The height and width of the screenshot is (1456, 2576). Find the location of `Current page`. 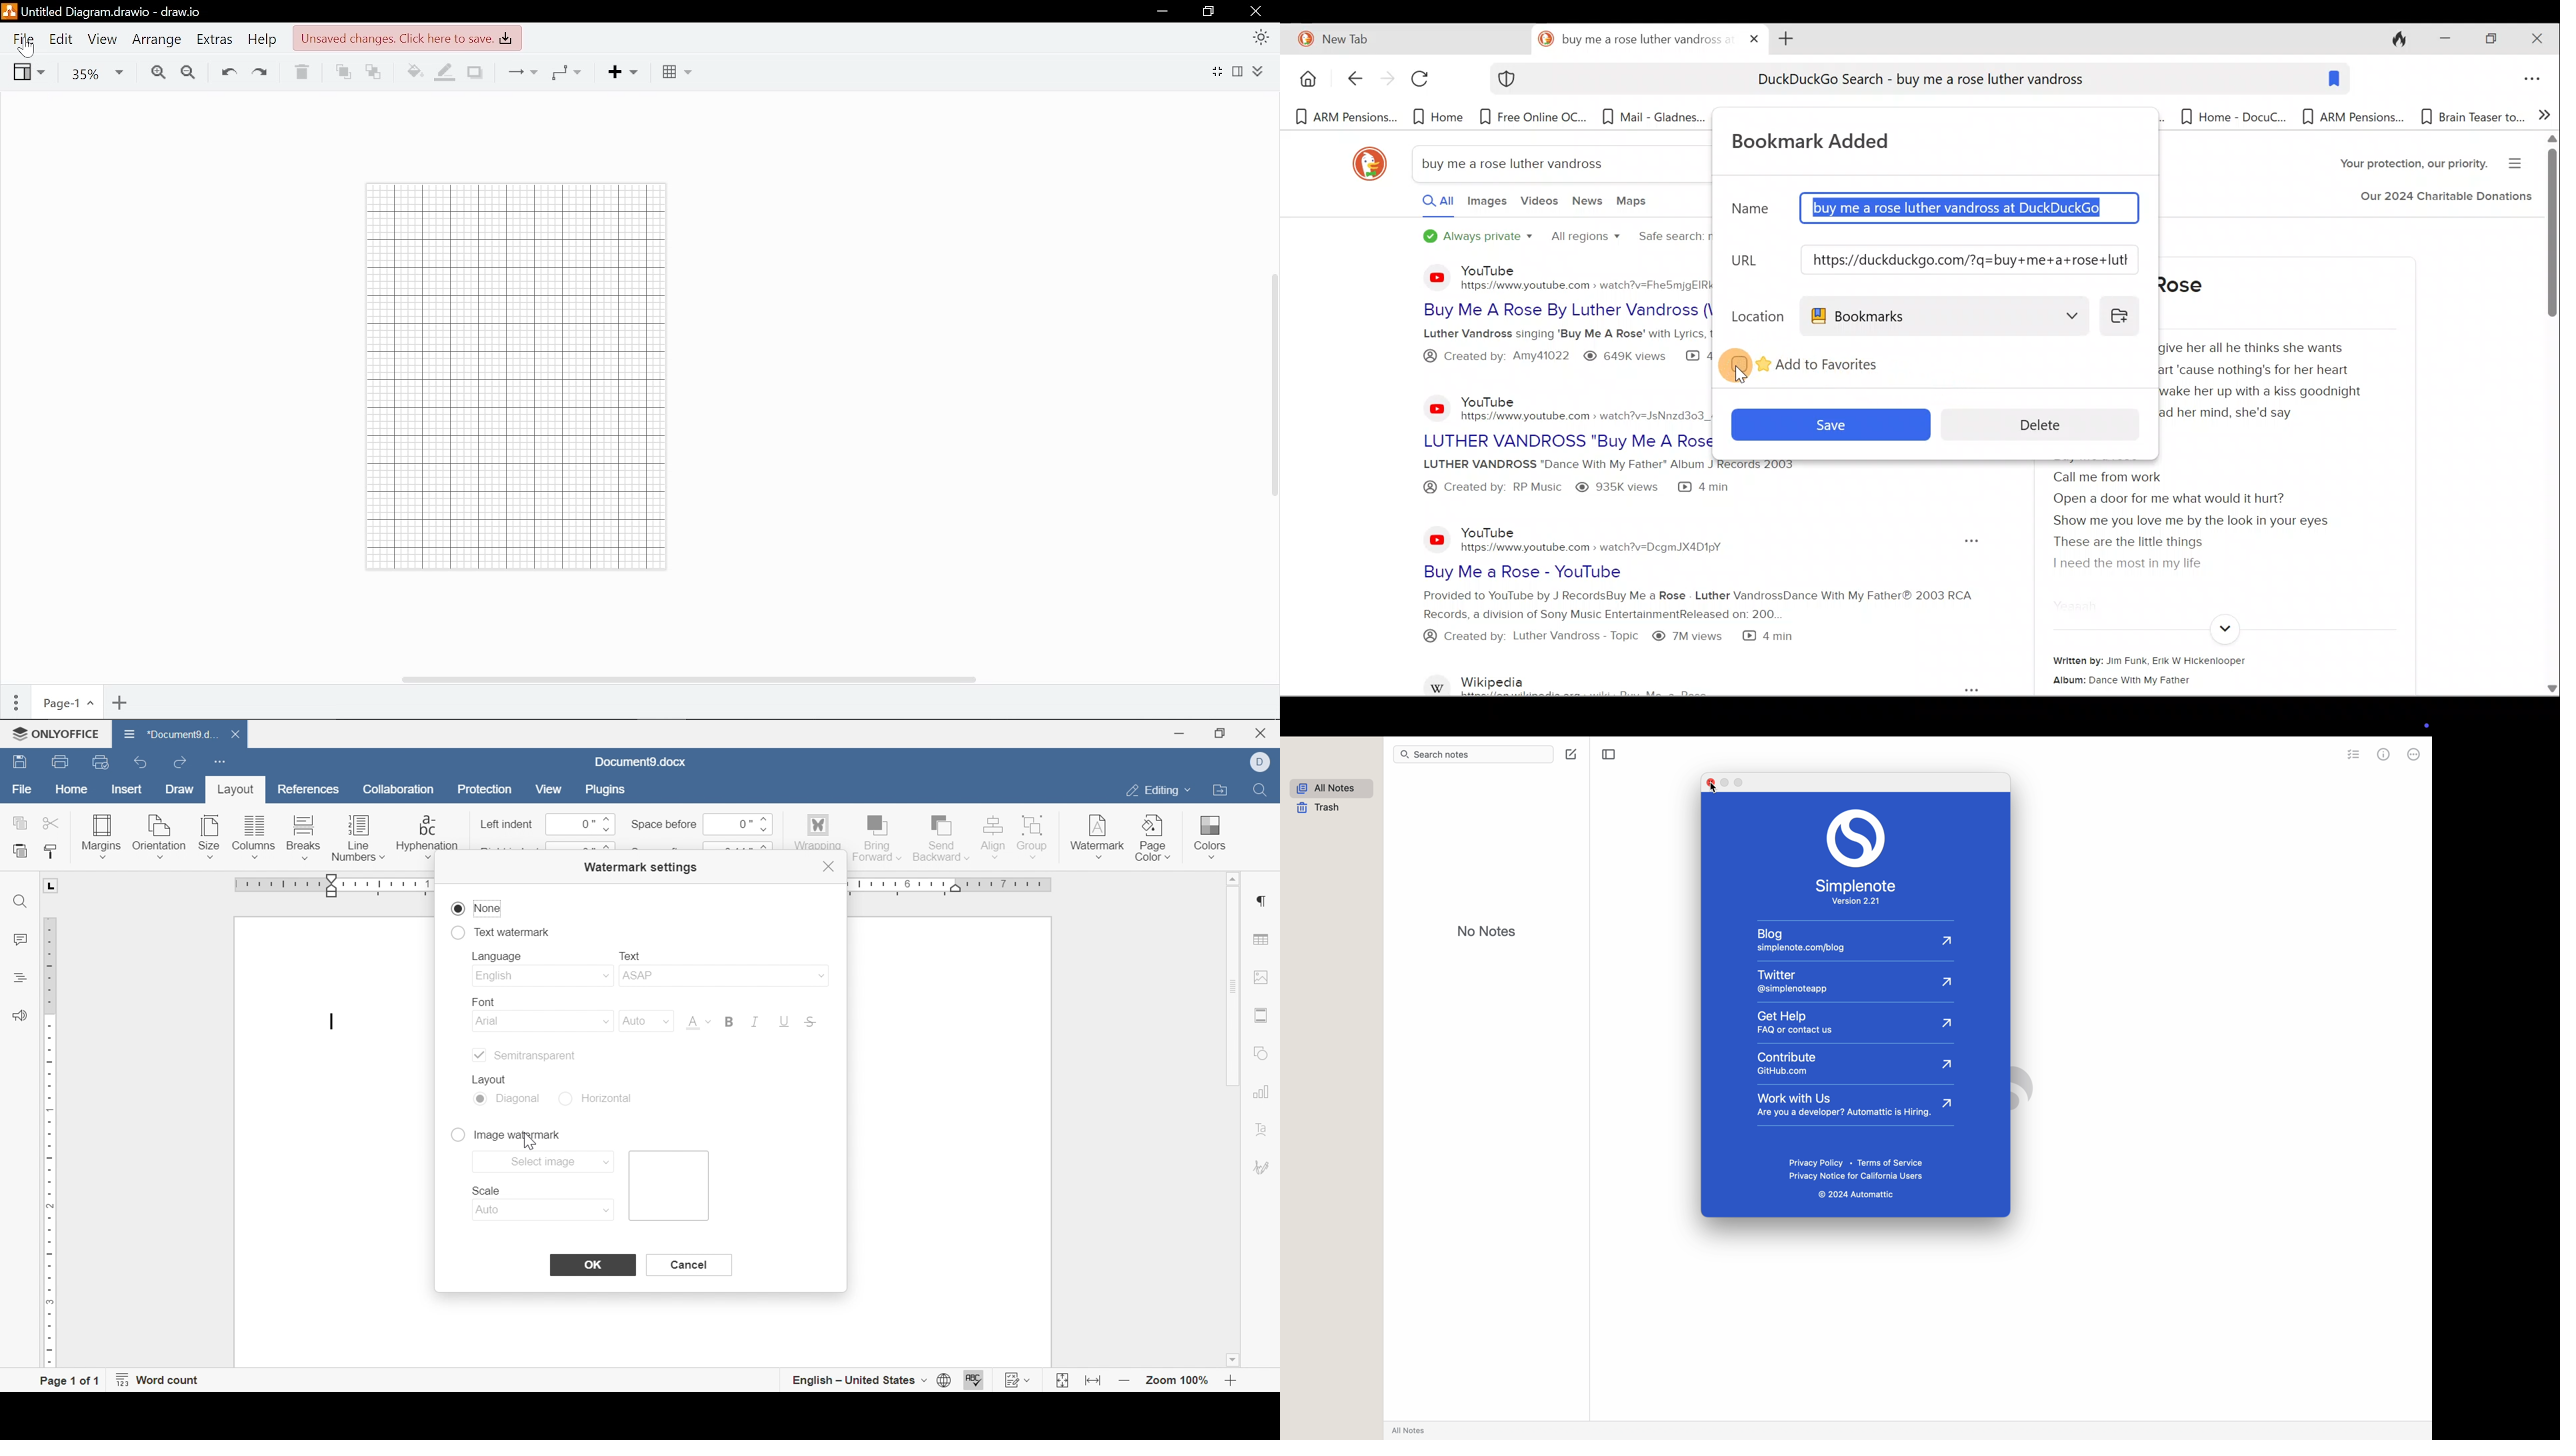

Current page is located at coordinates (63, 704).